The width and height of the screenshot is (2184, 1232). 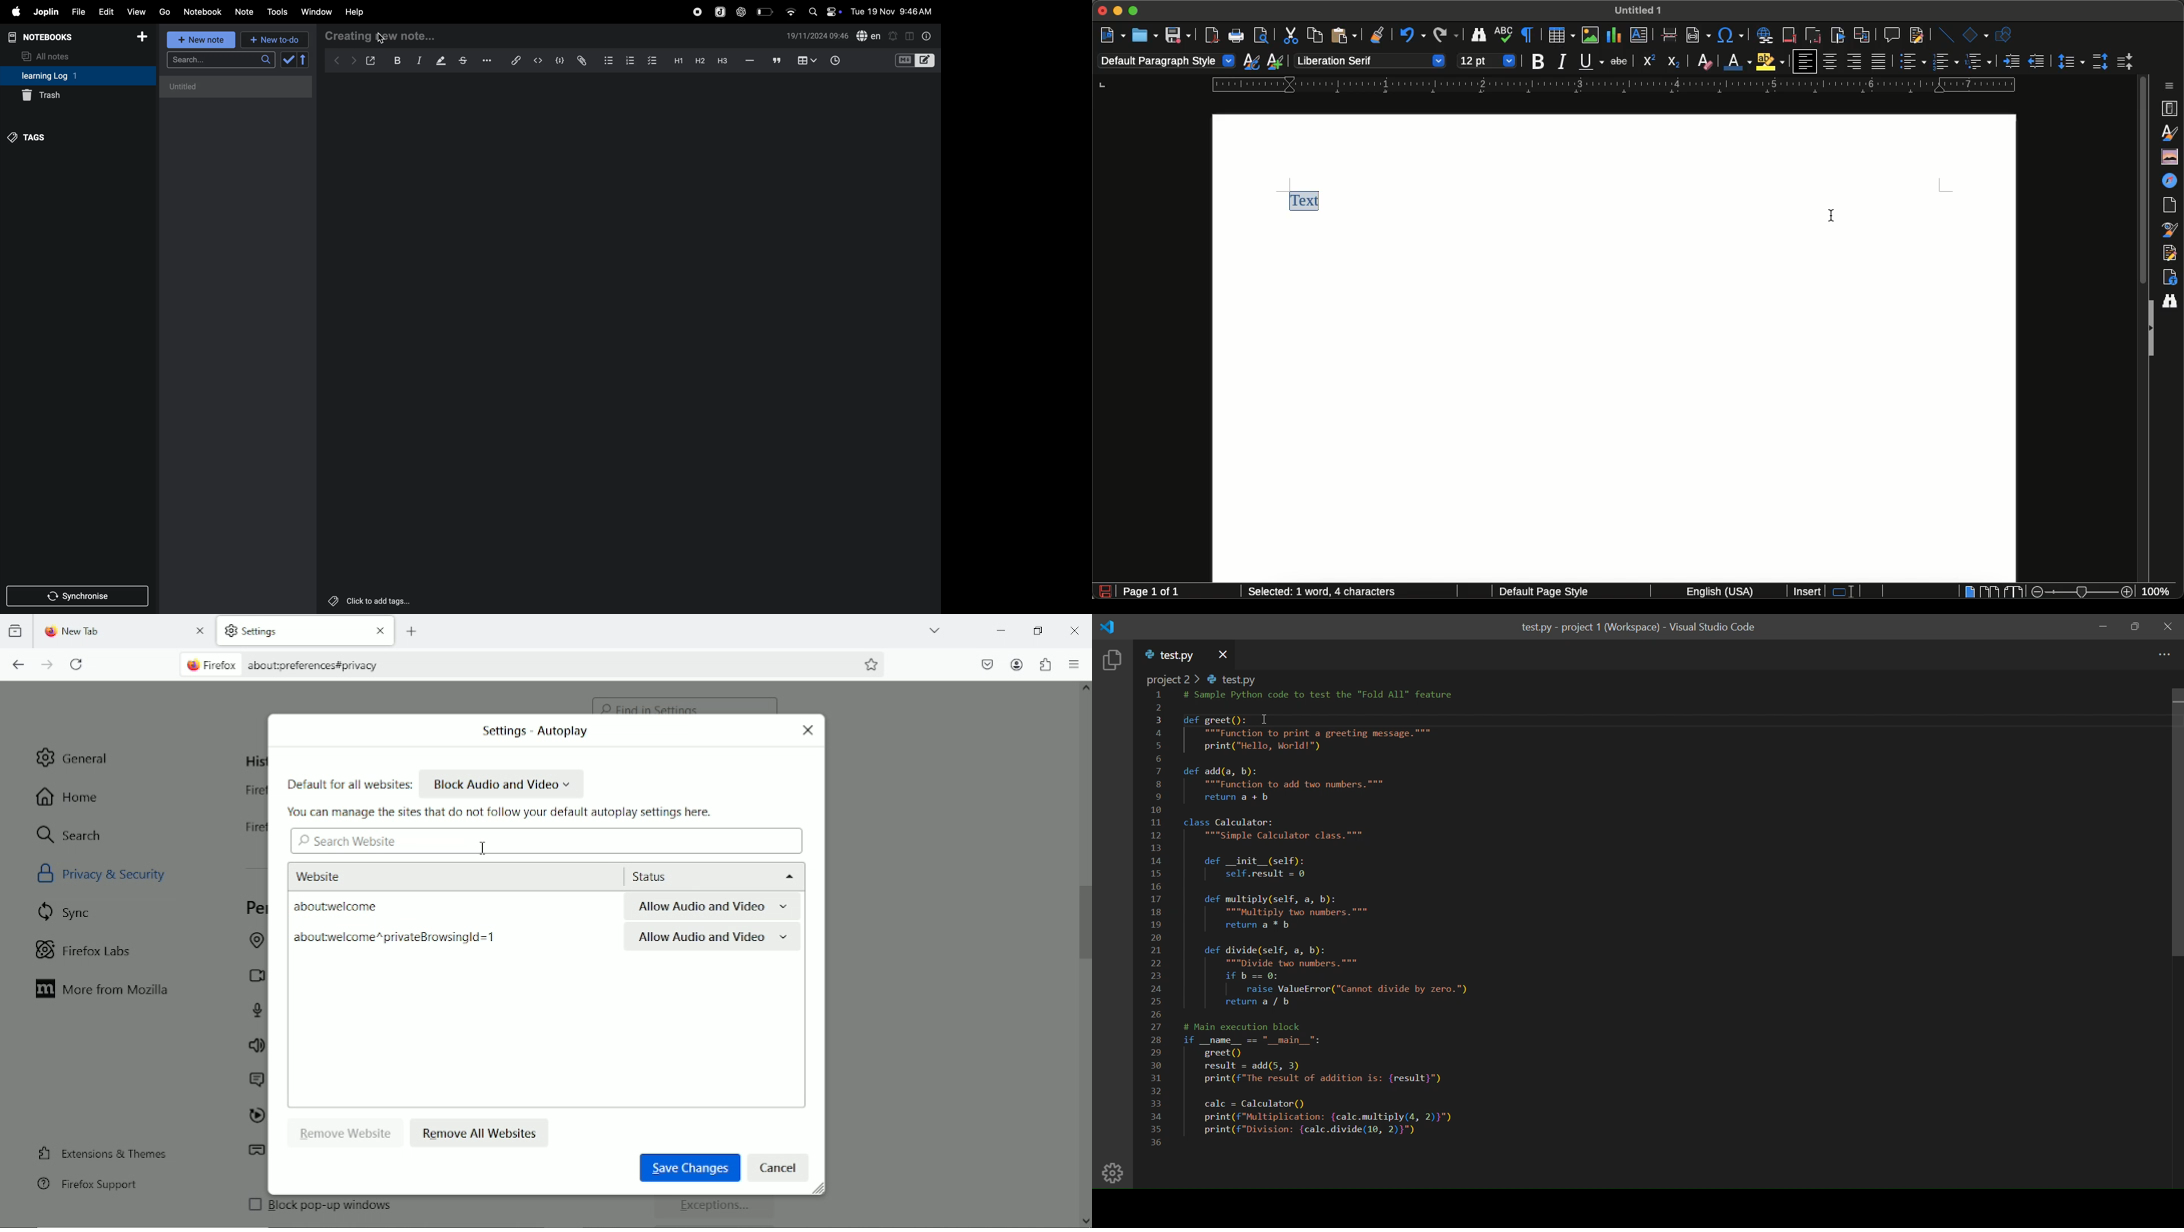 I want to click on tags, so click(x=29, y=136).